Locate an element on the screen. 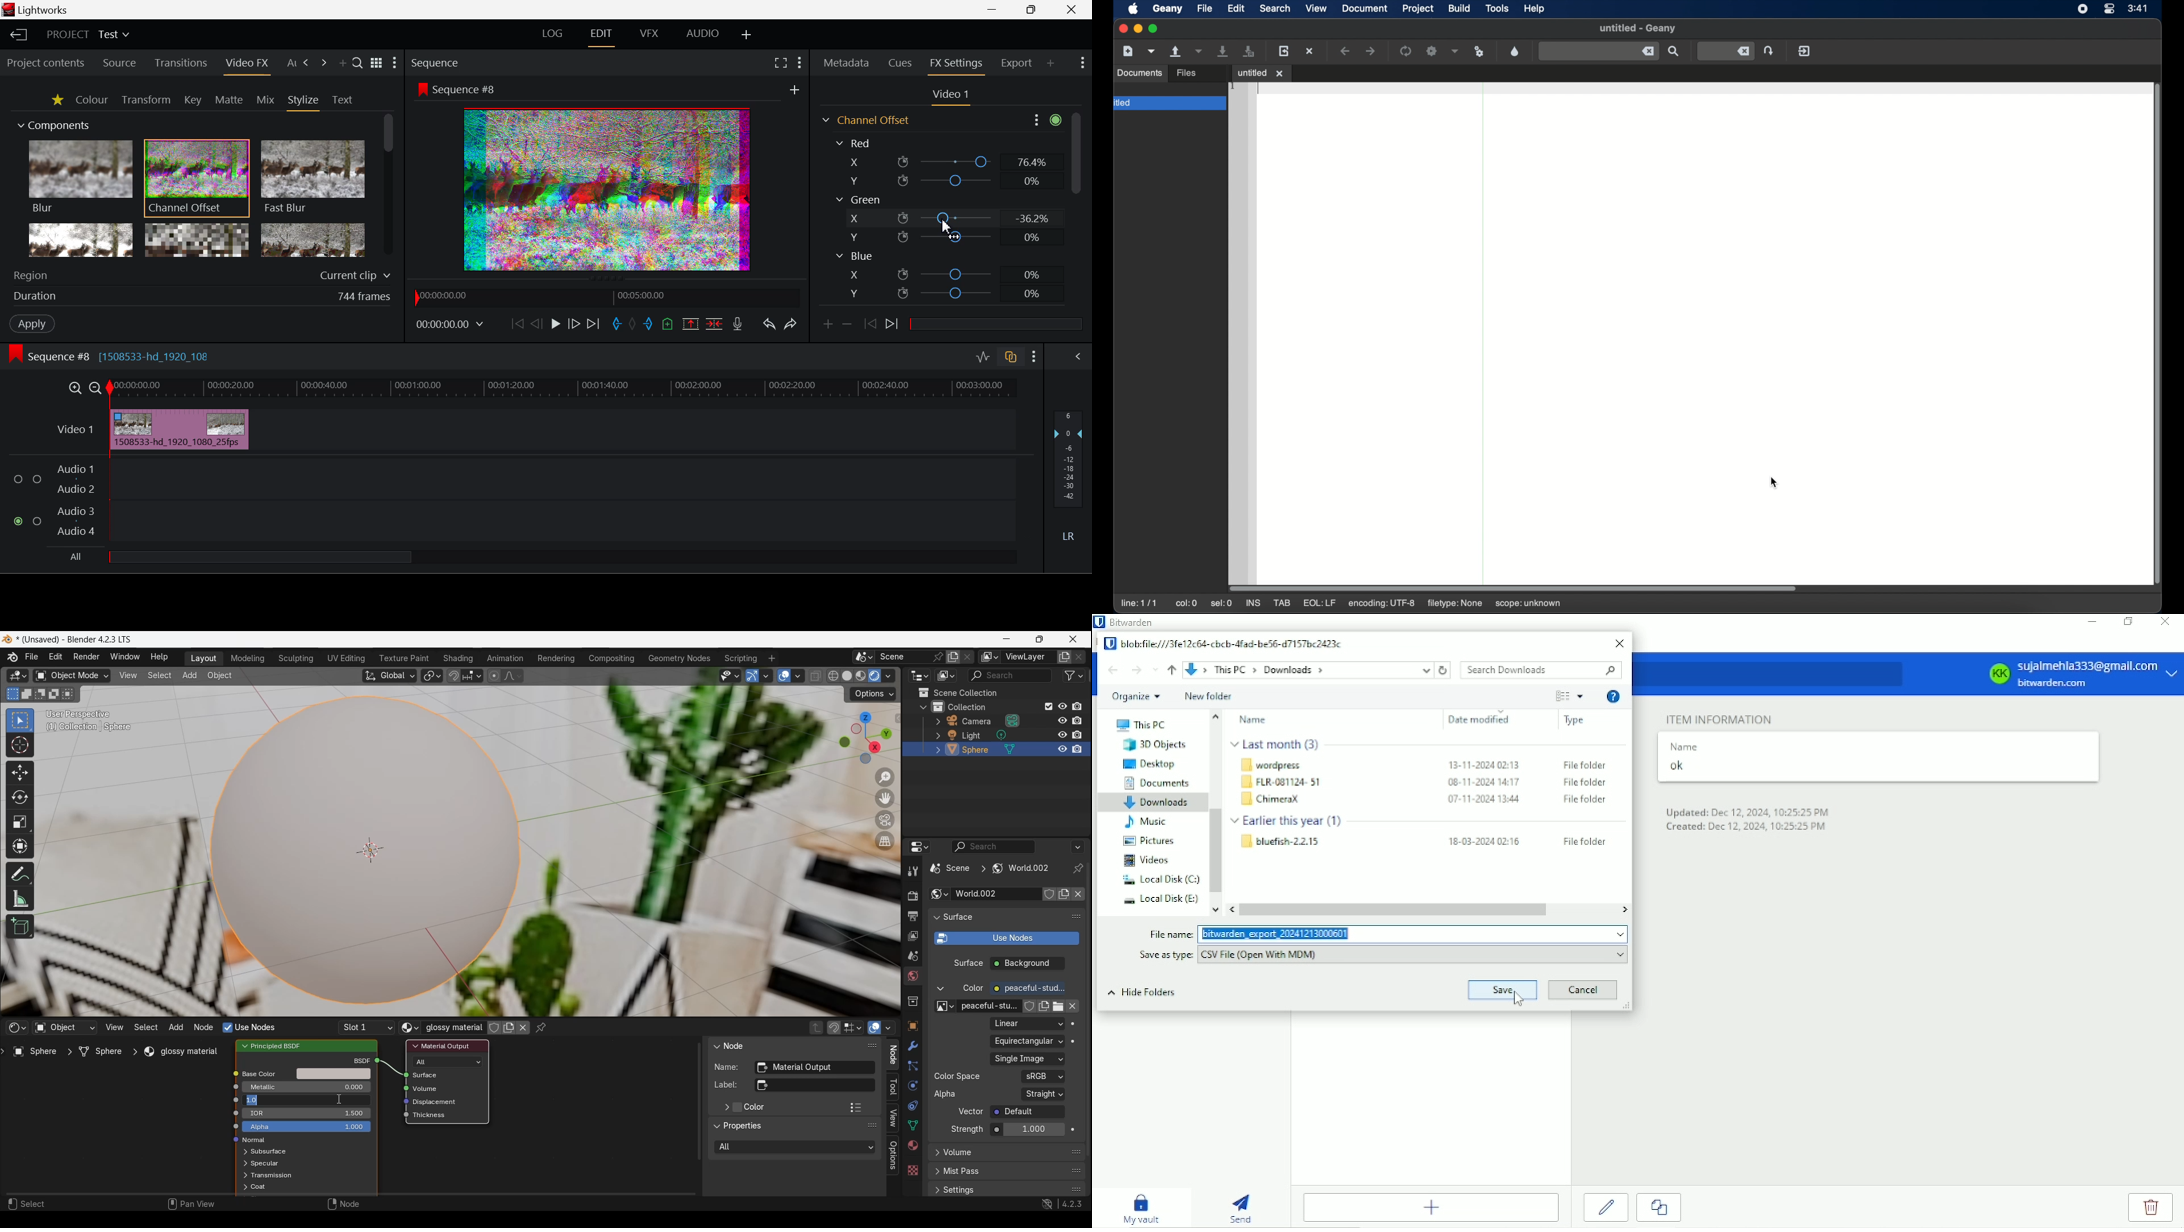 Image resolution: width=2184 pixels, height=1232 pixels. Texture properties is located at coordinates (912, 1170).